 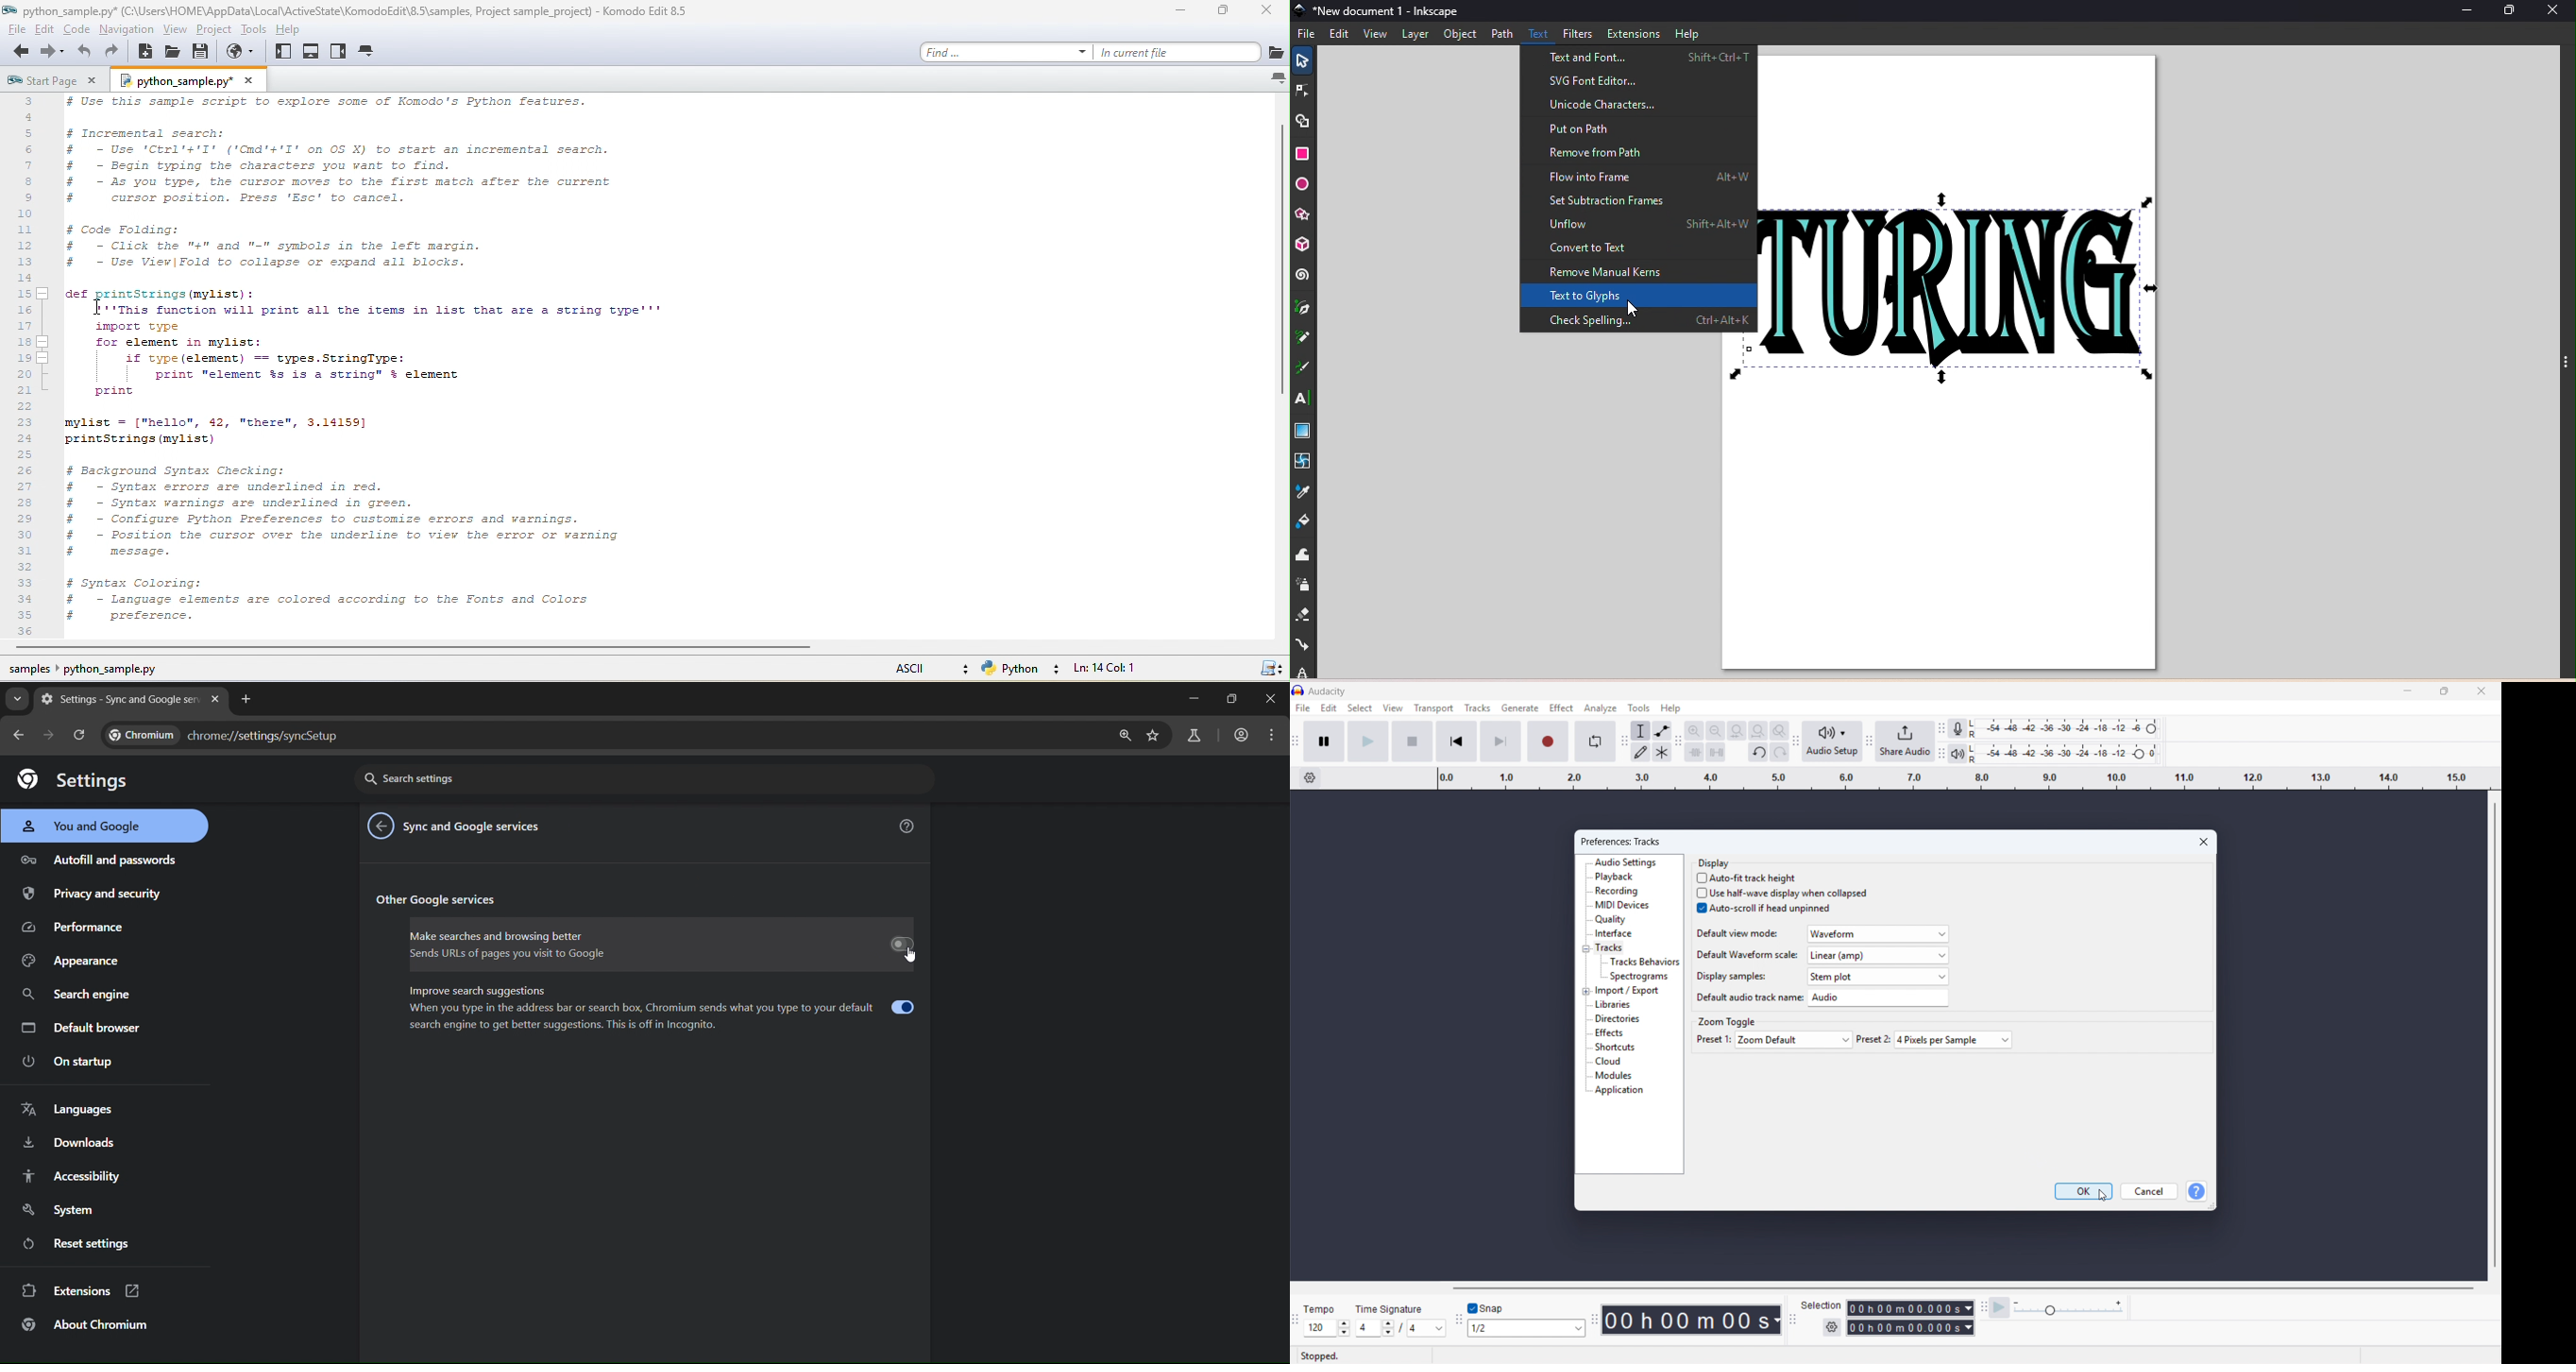 I want to click on accessibility, so click(x=75, y=1177).